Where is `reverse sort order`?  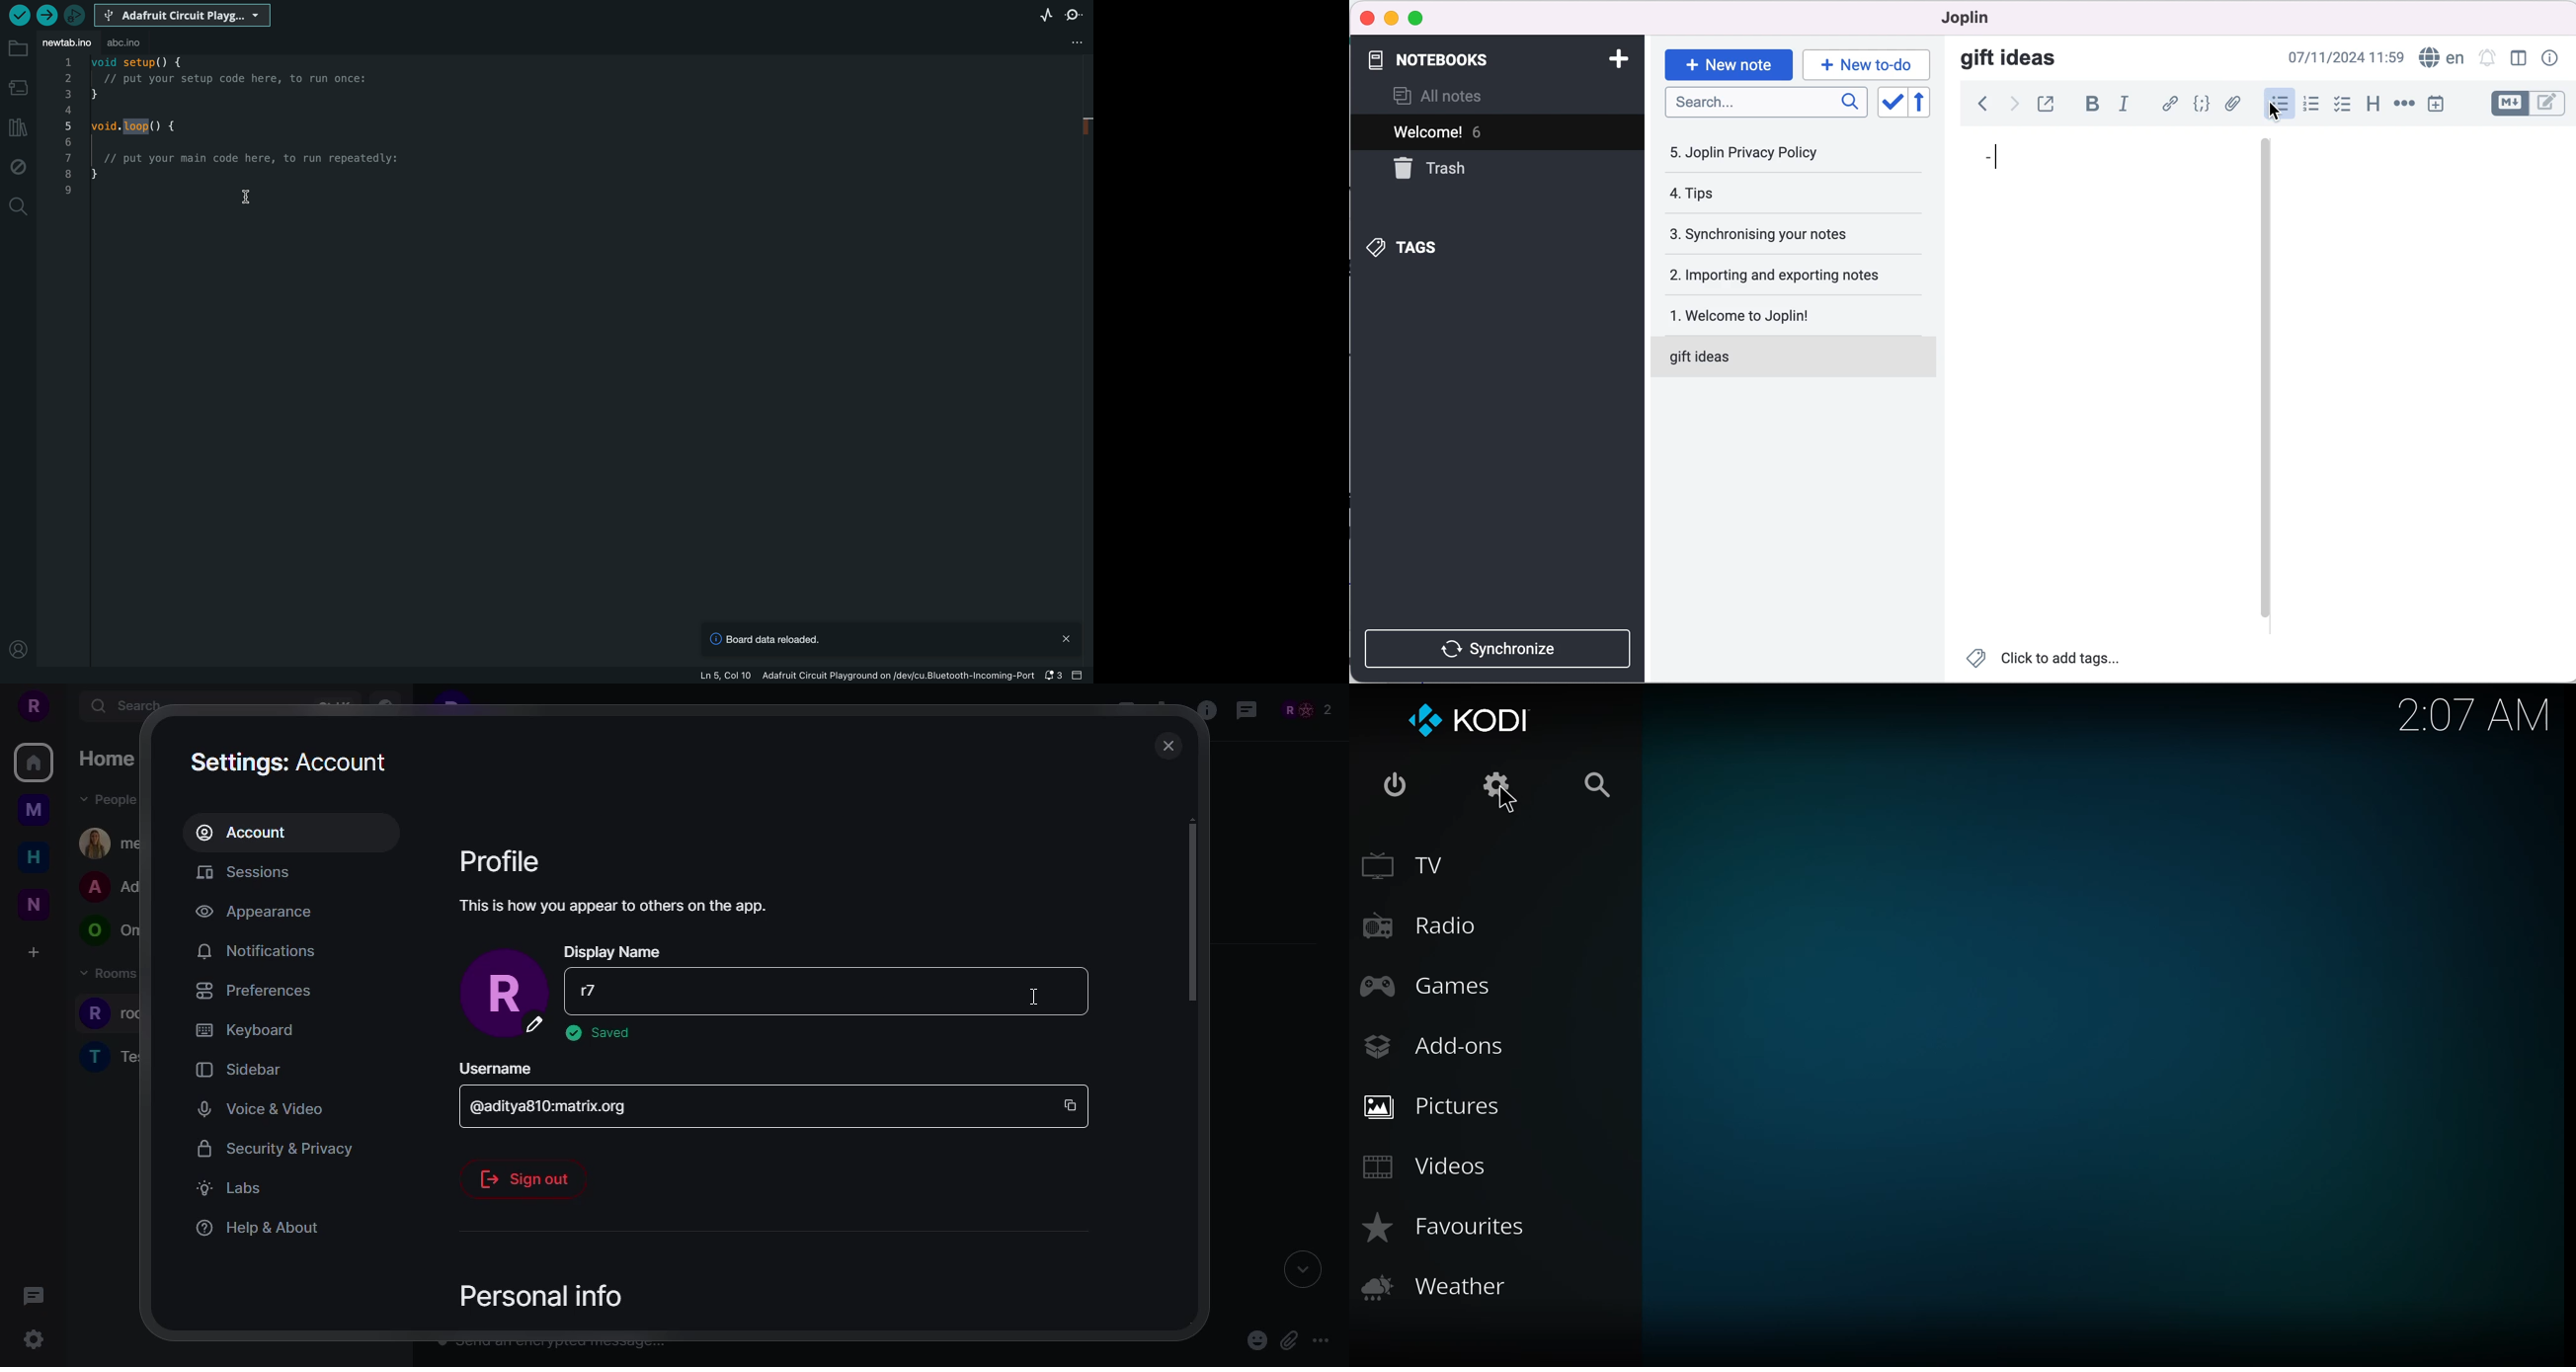
reverse sort order is located at coordinates (1923, 103).